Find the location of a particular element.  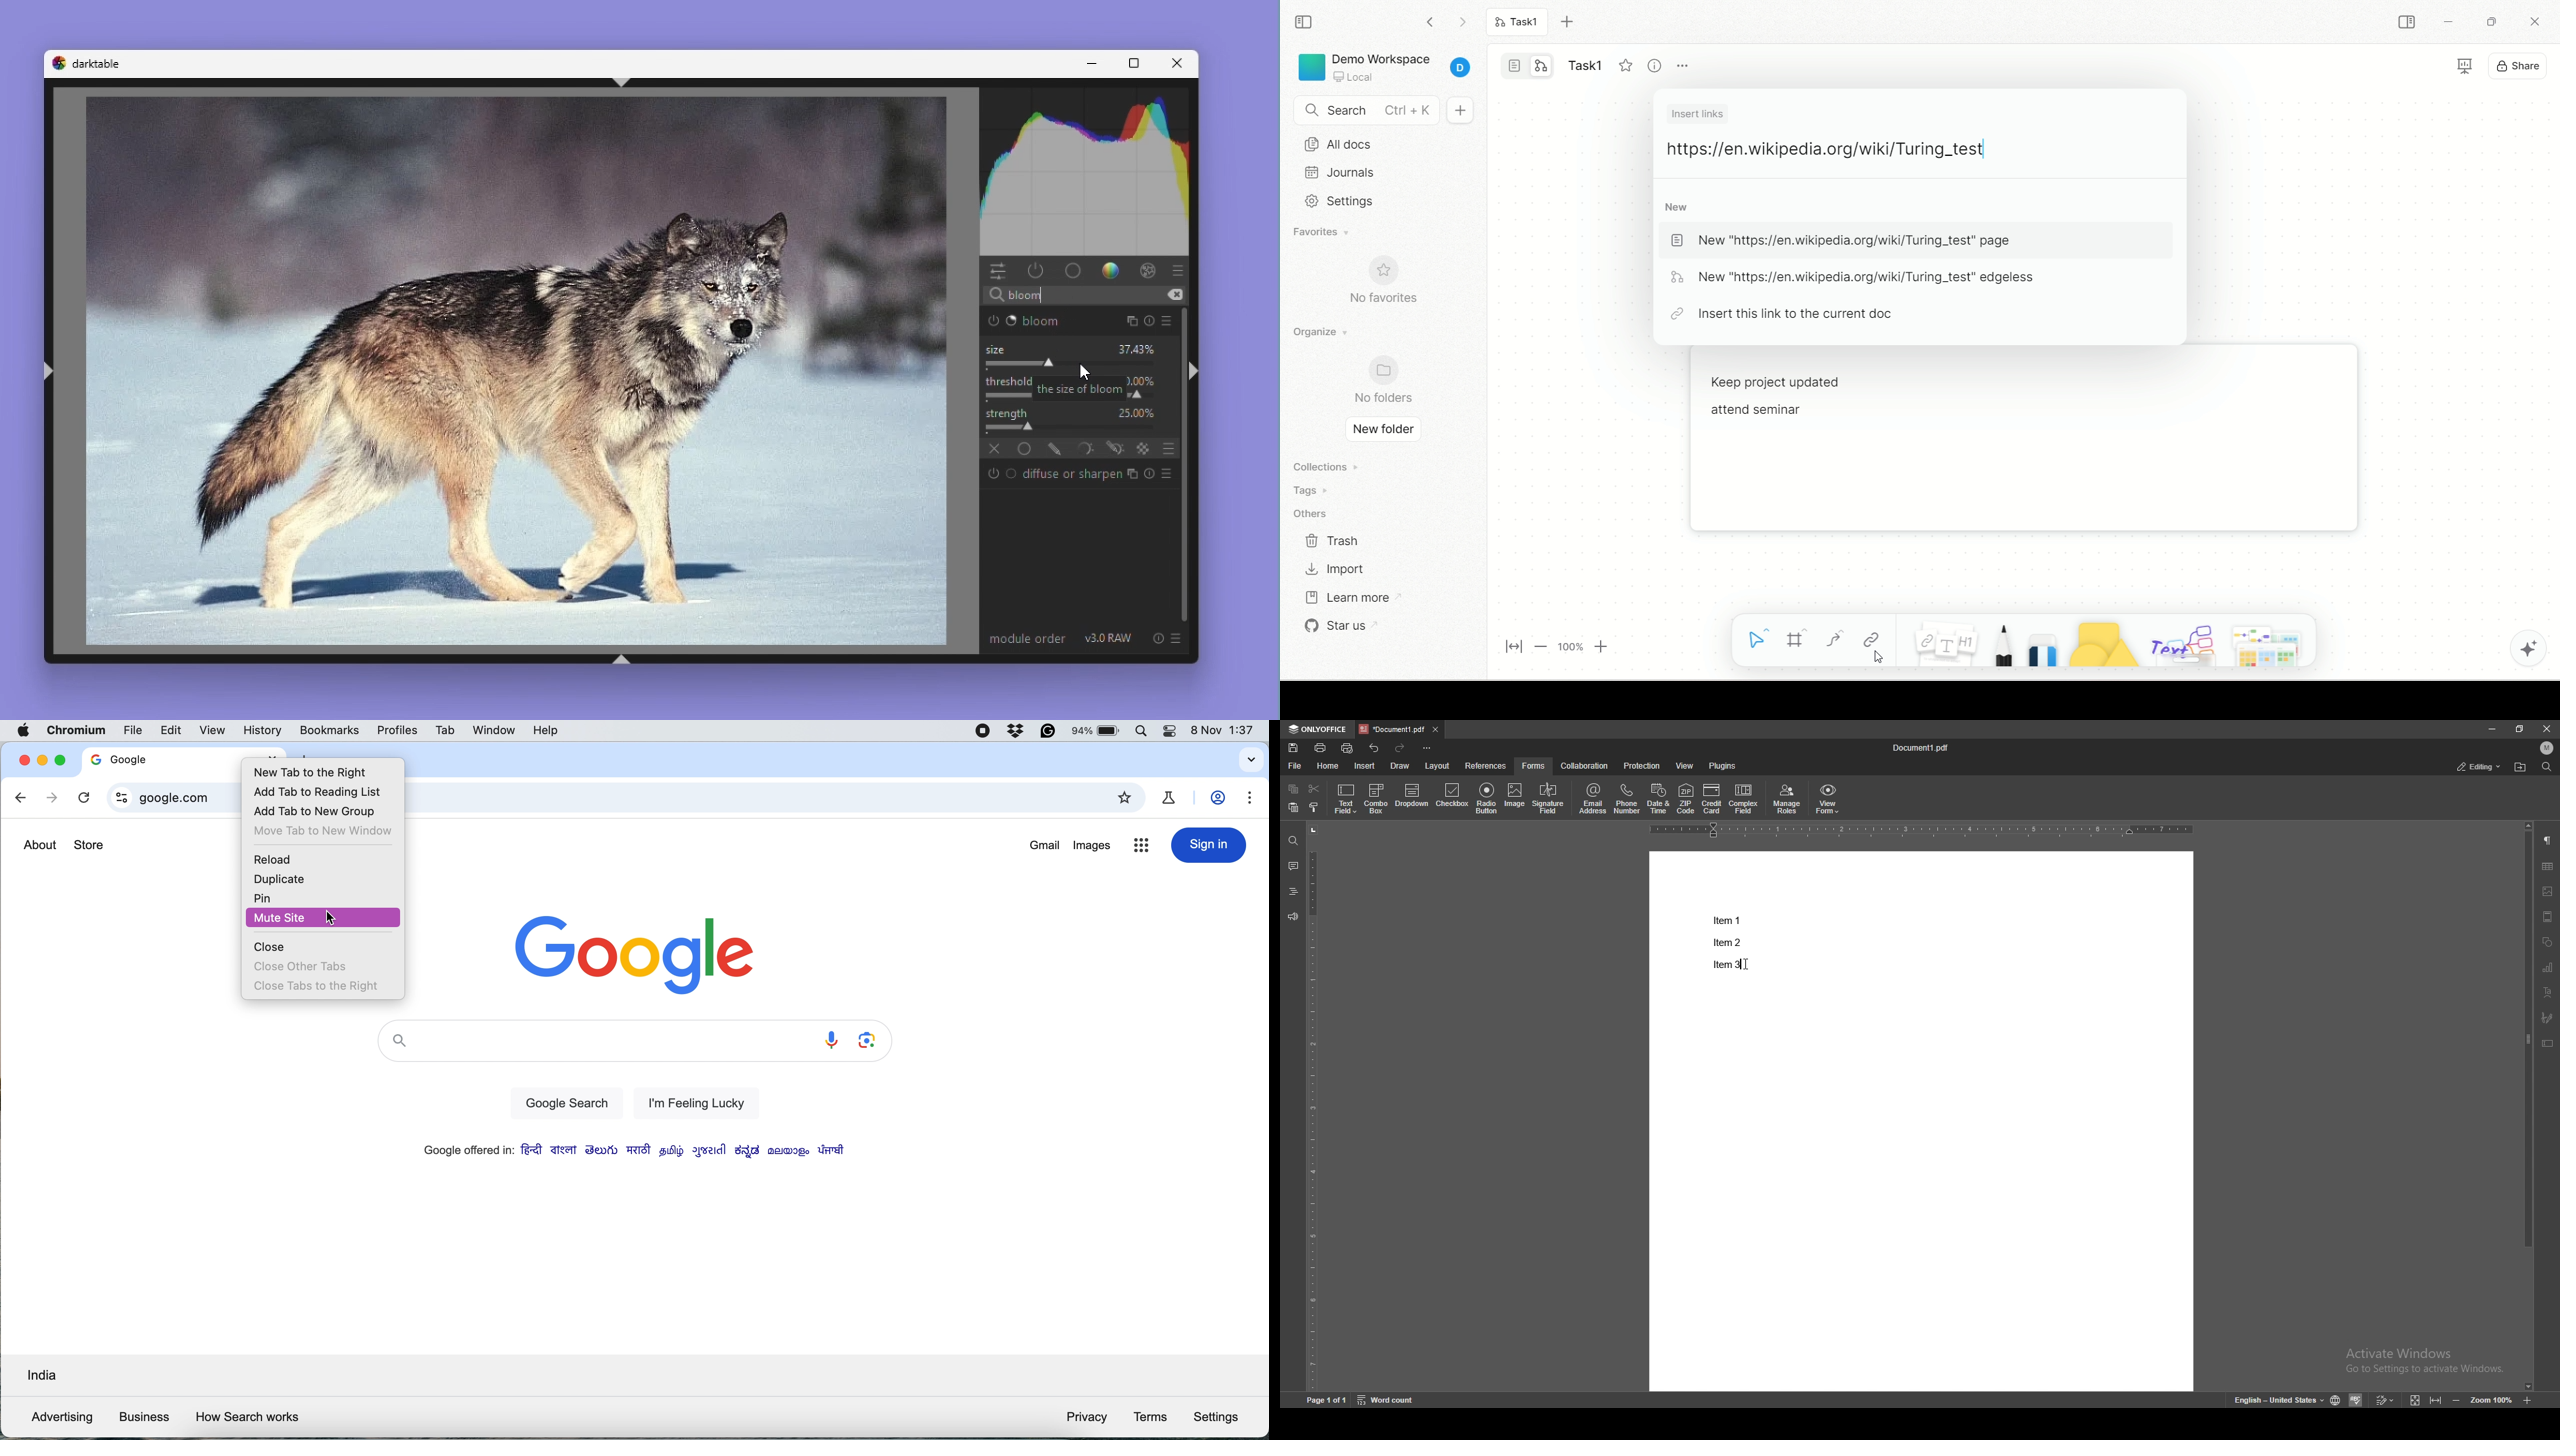

favorites is located at coordinates (1333, 233).